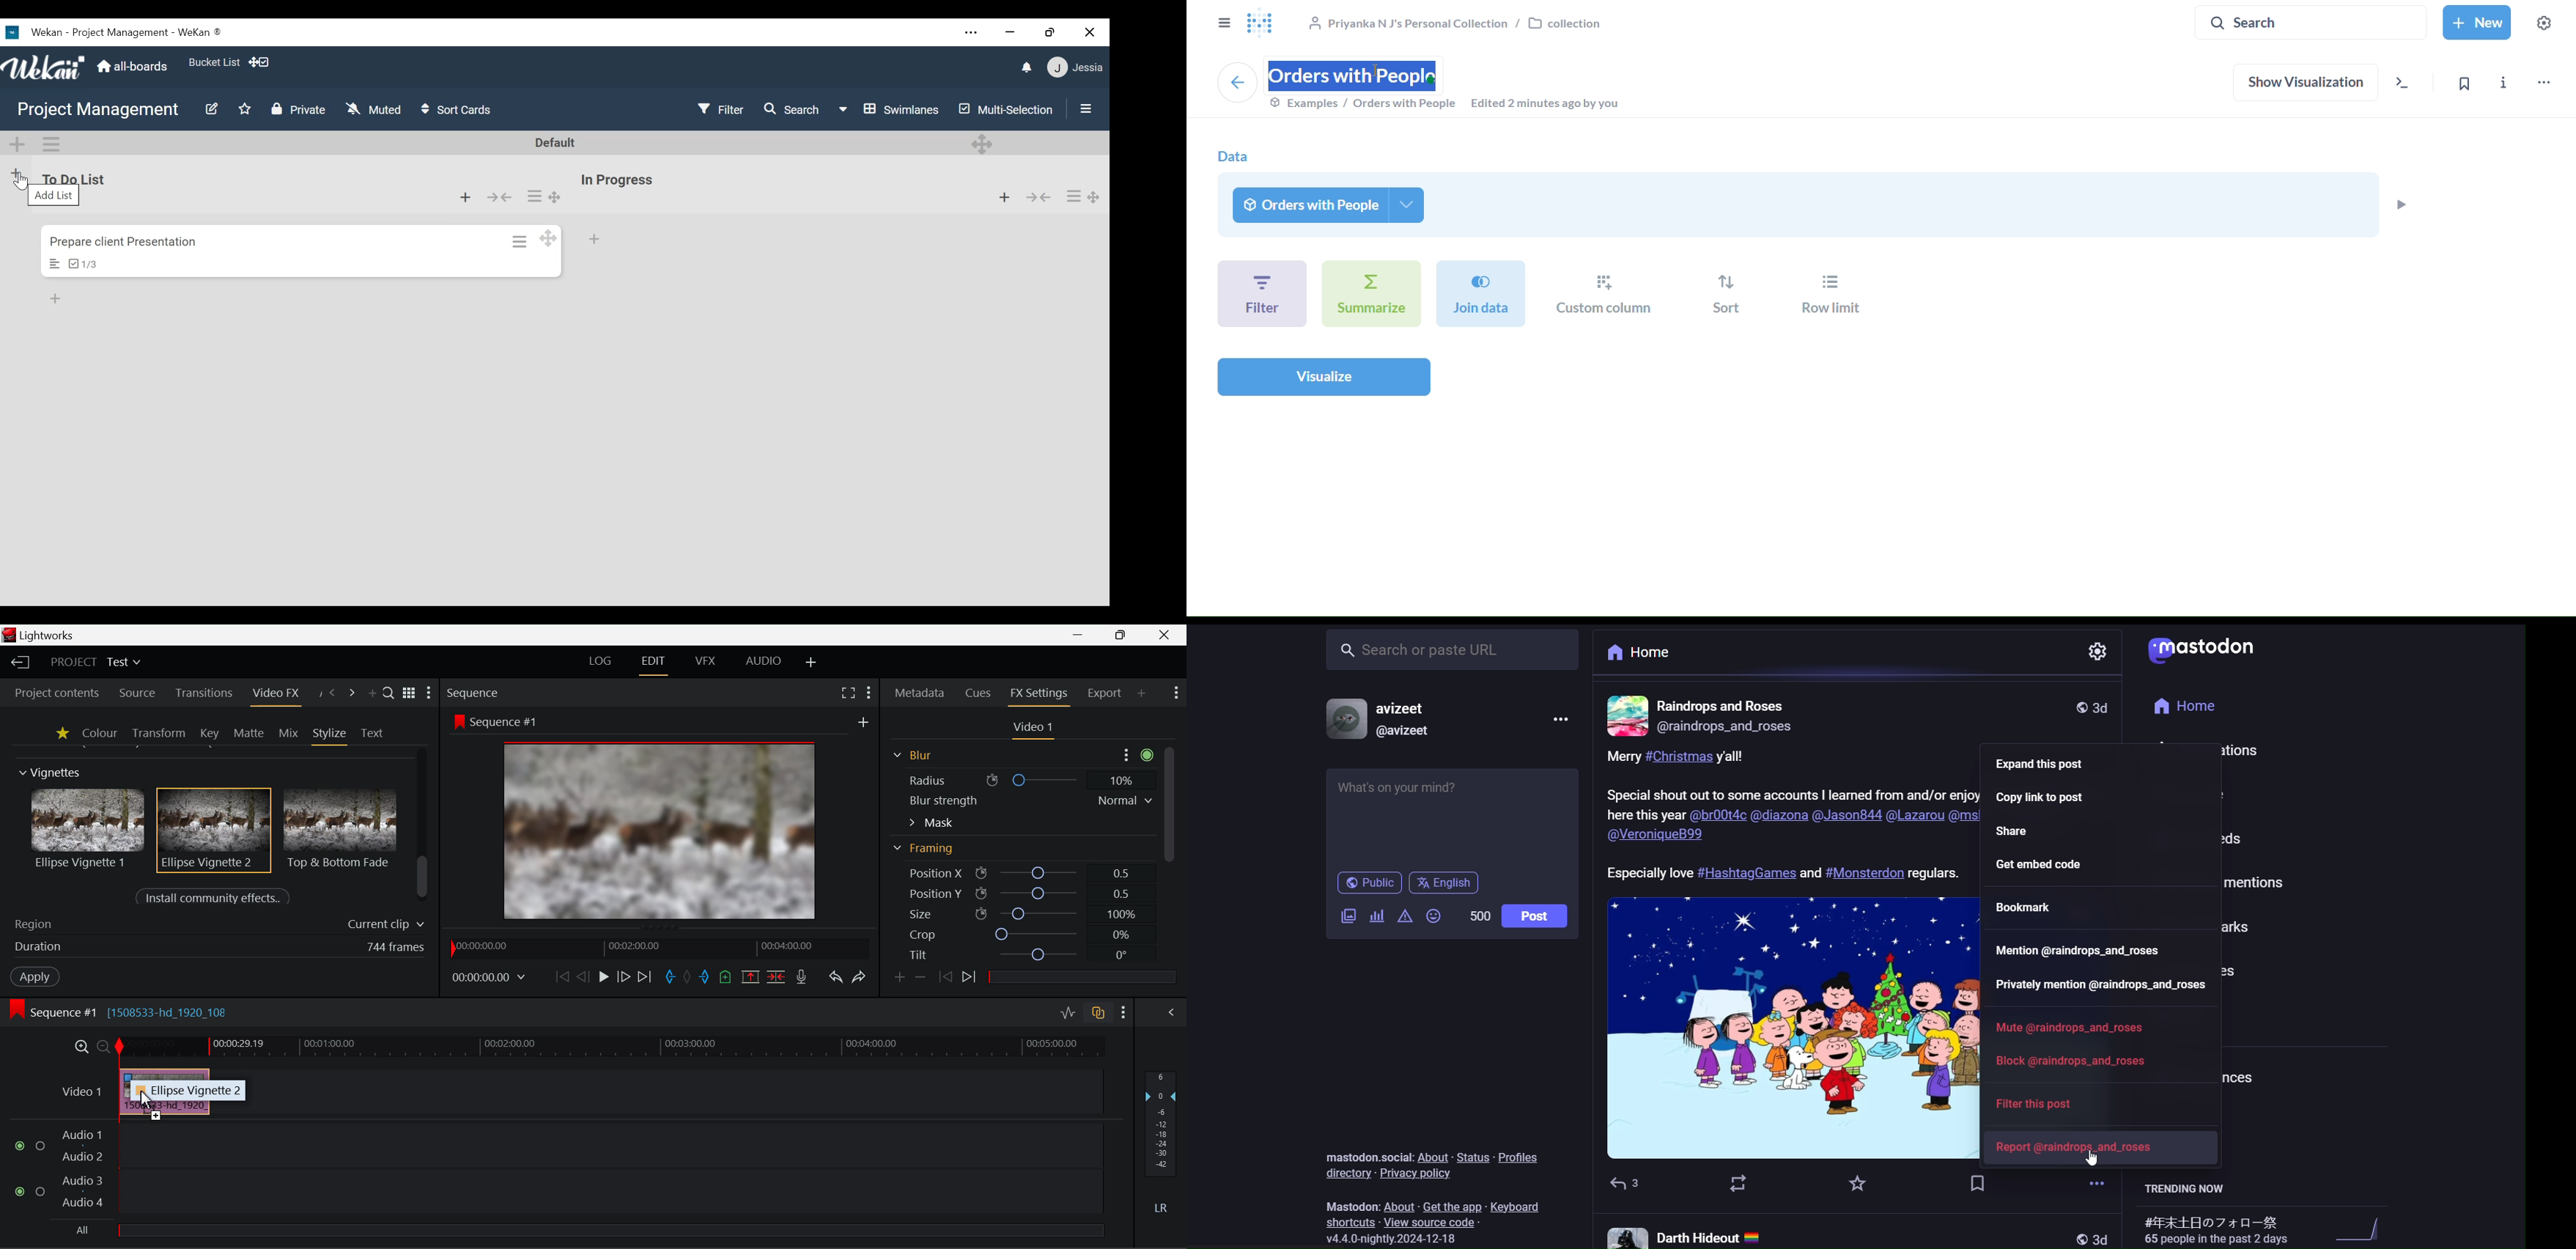 The height and width of the screenshot is (1260, 2576). Describe the element at coordinates (1331, 205) in the screenshot. I see `orders with people` at that location.